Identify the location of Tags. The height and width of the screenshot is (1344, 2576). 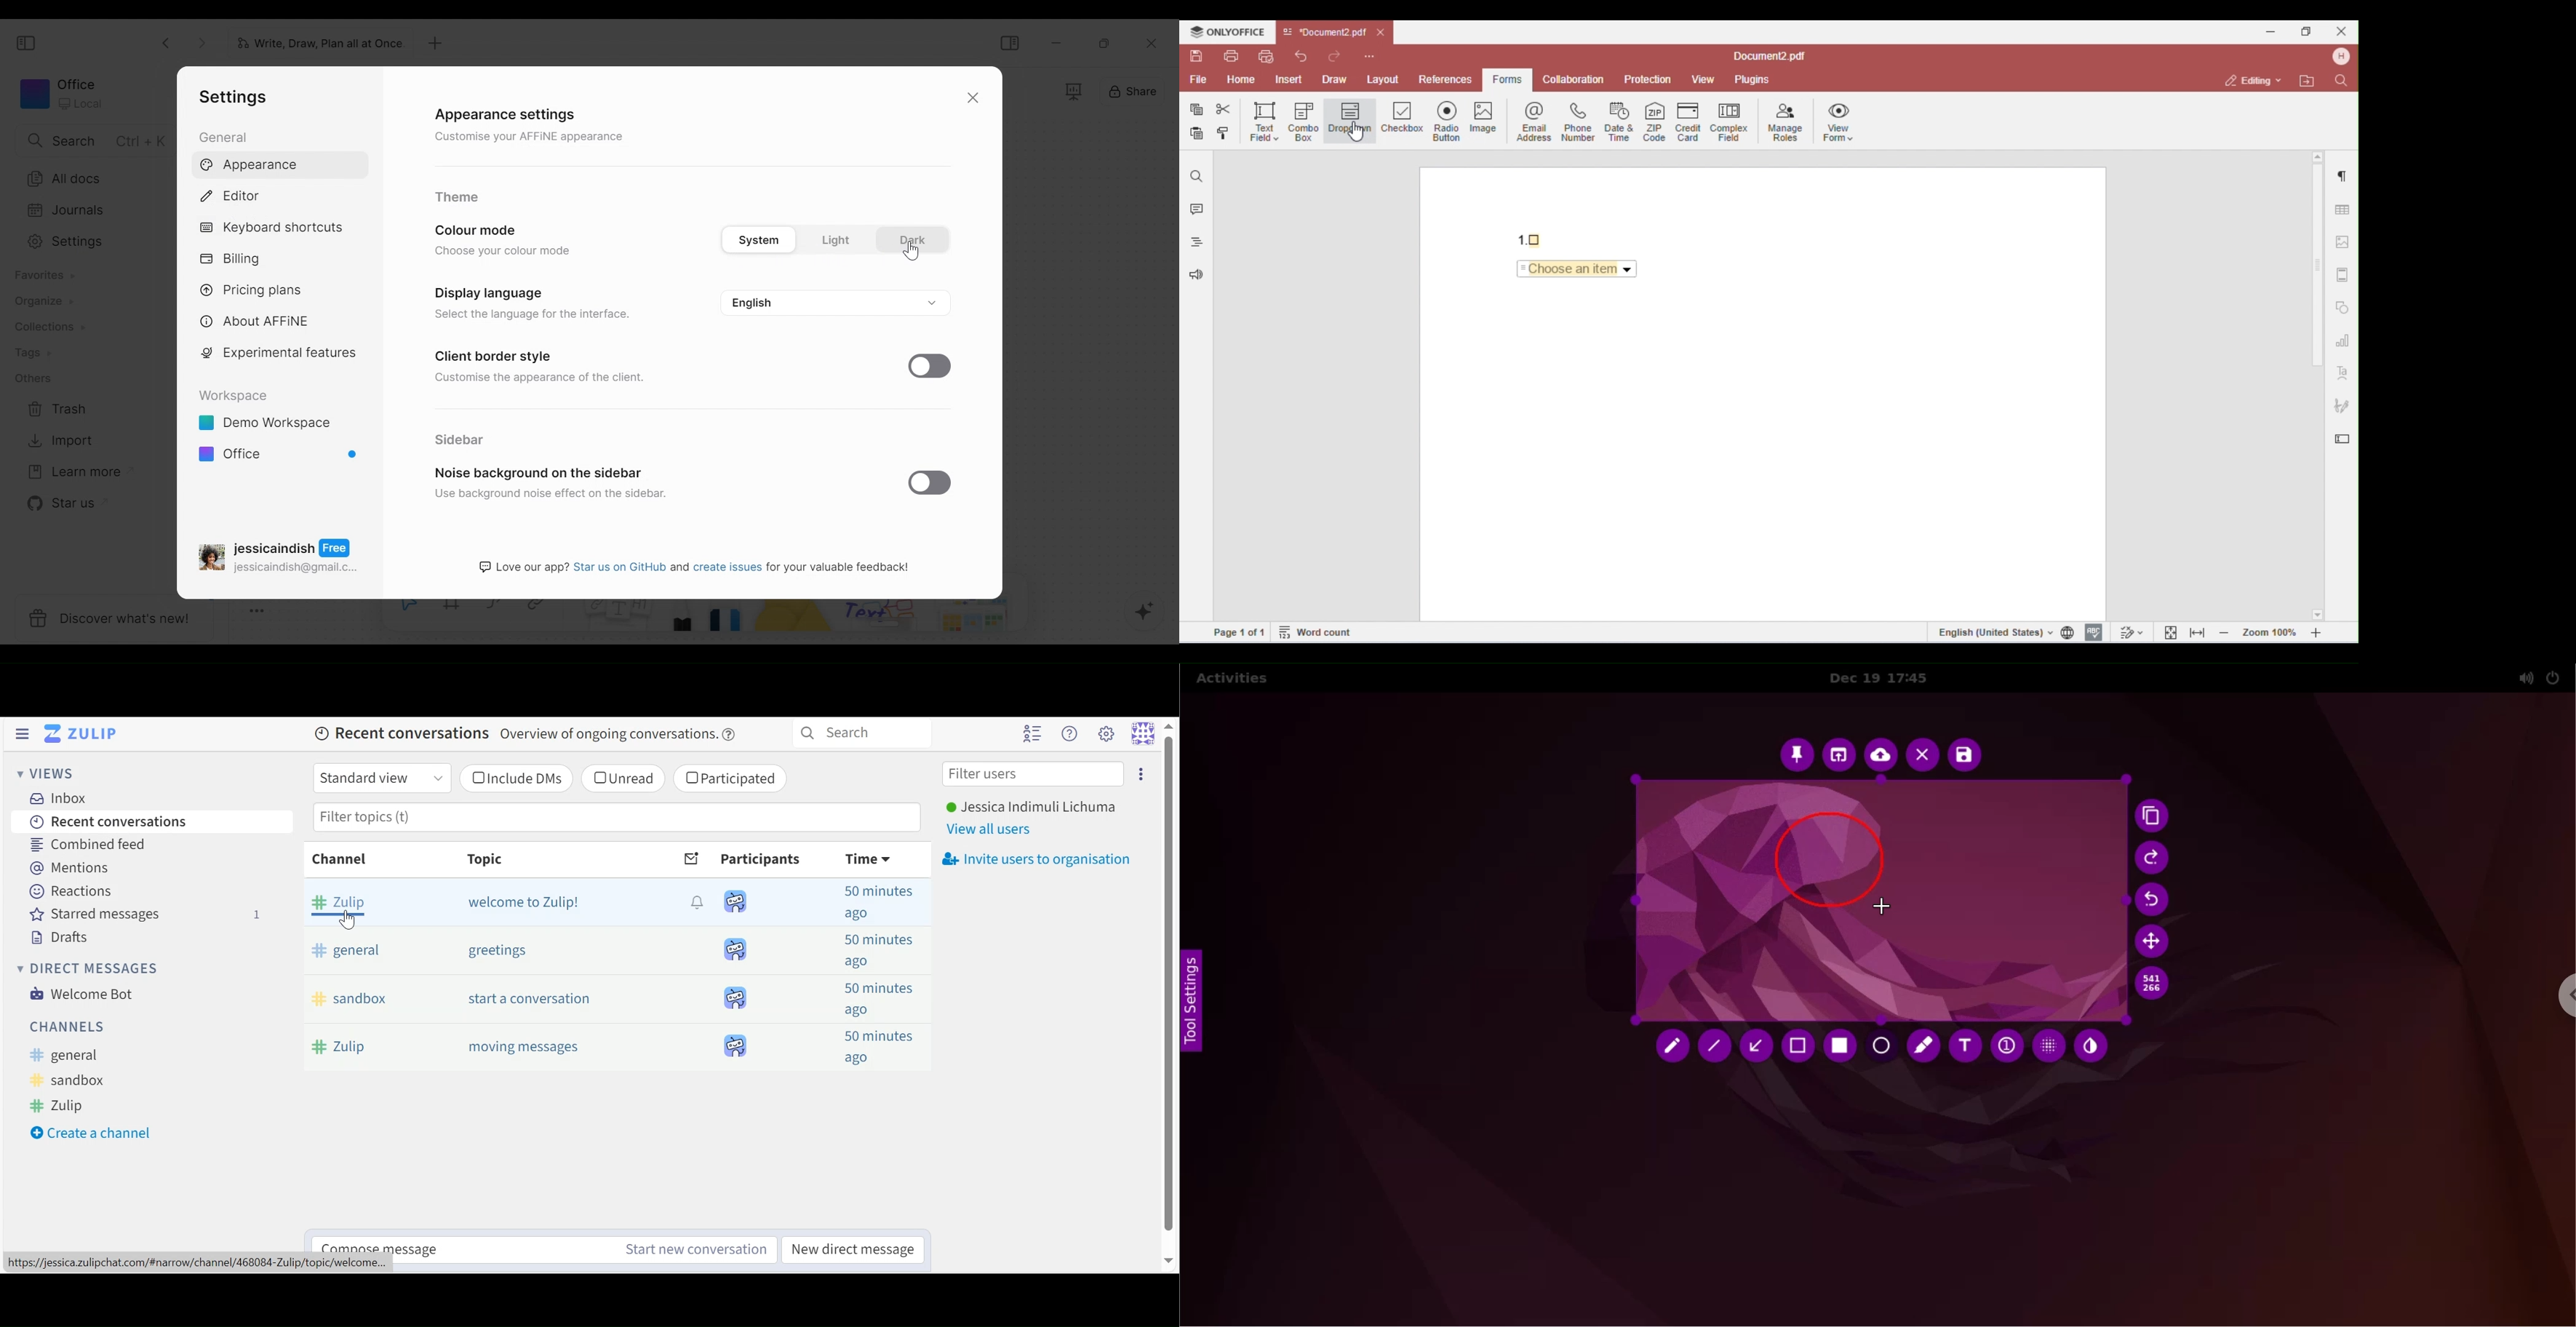
(37, 353).